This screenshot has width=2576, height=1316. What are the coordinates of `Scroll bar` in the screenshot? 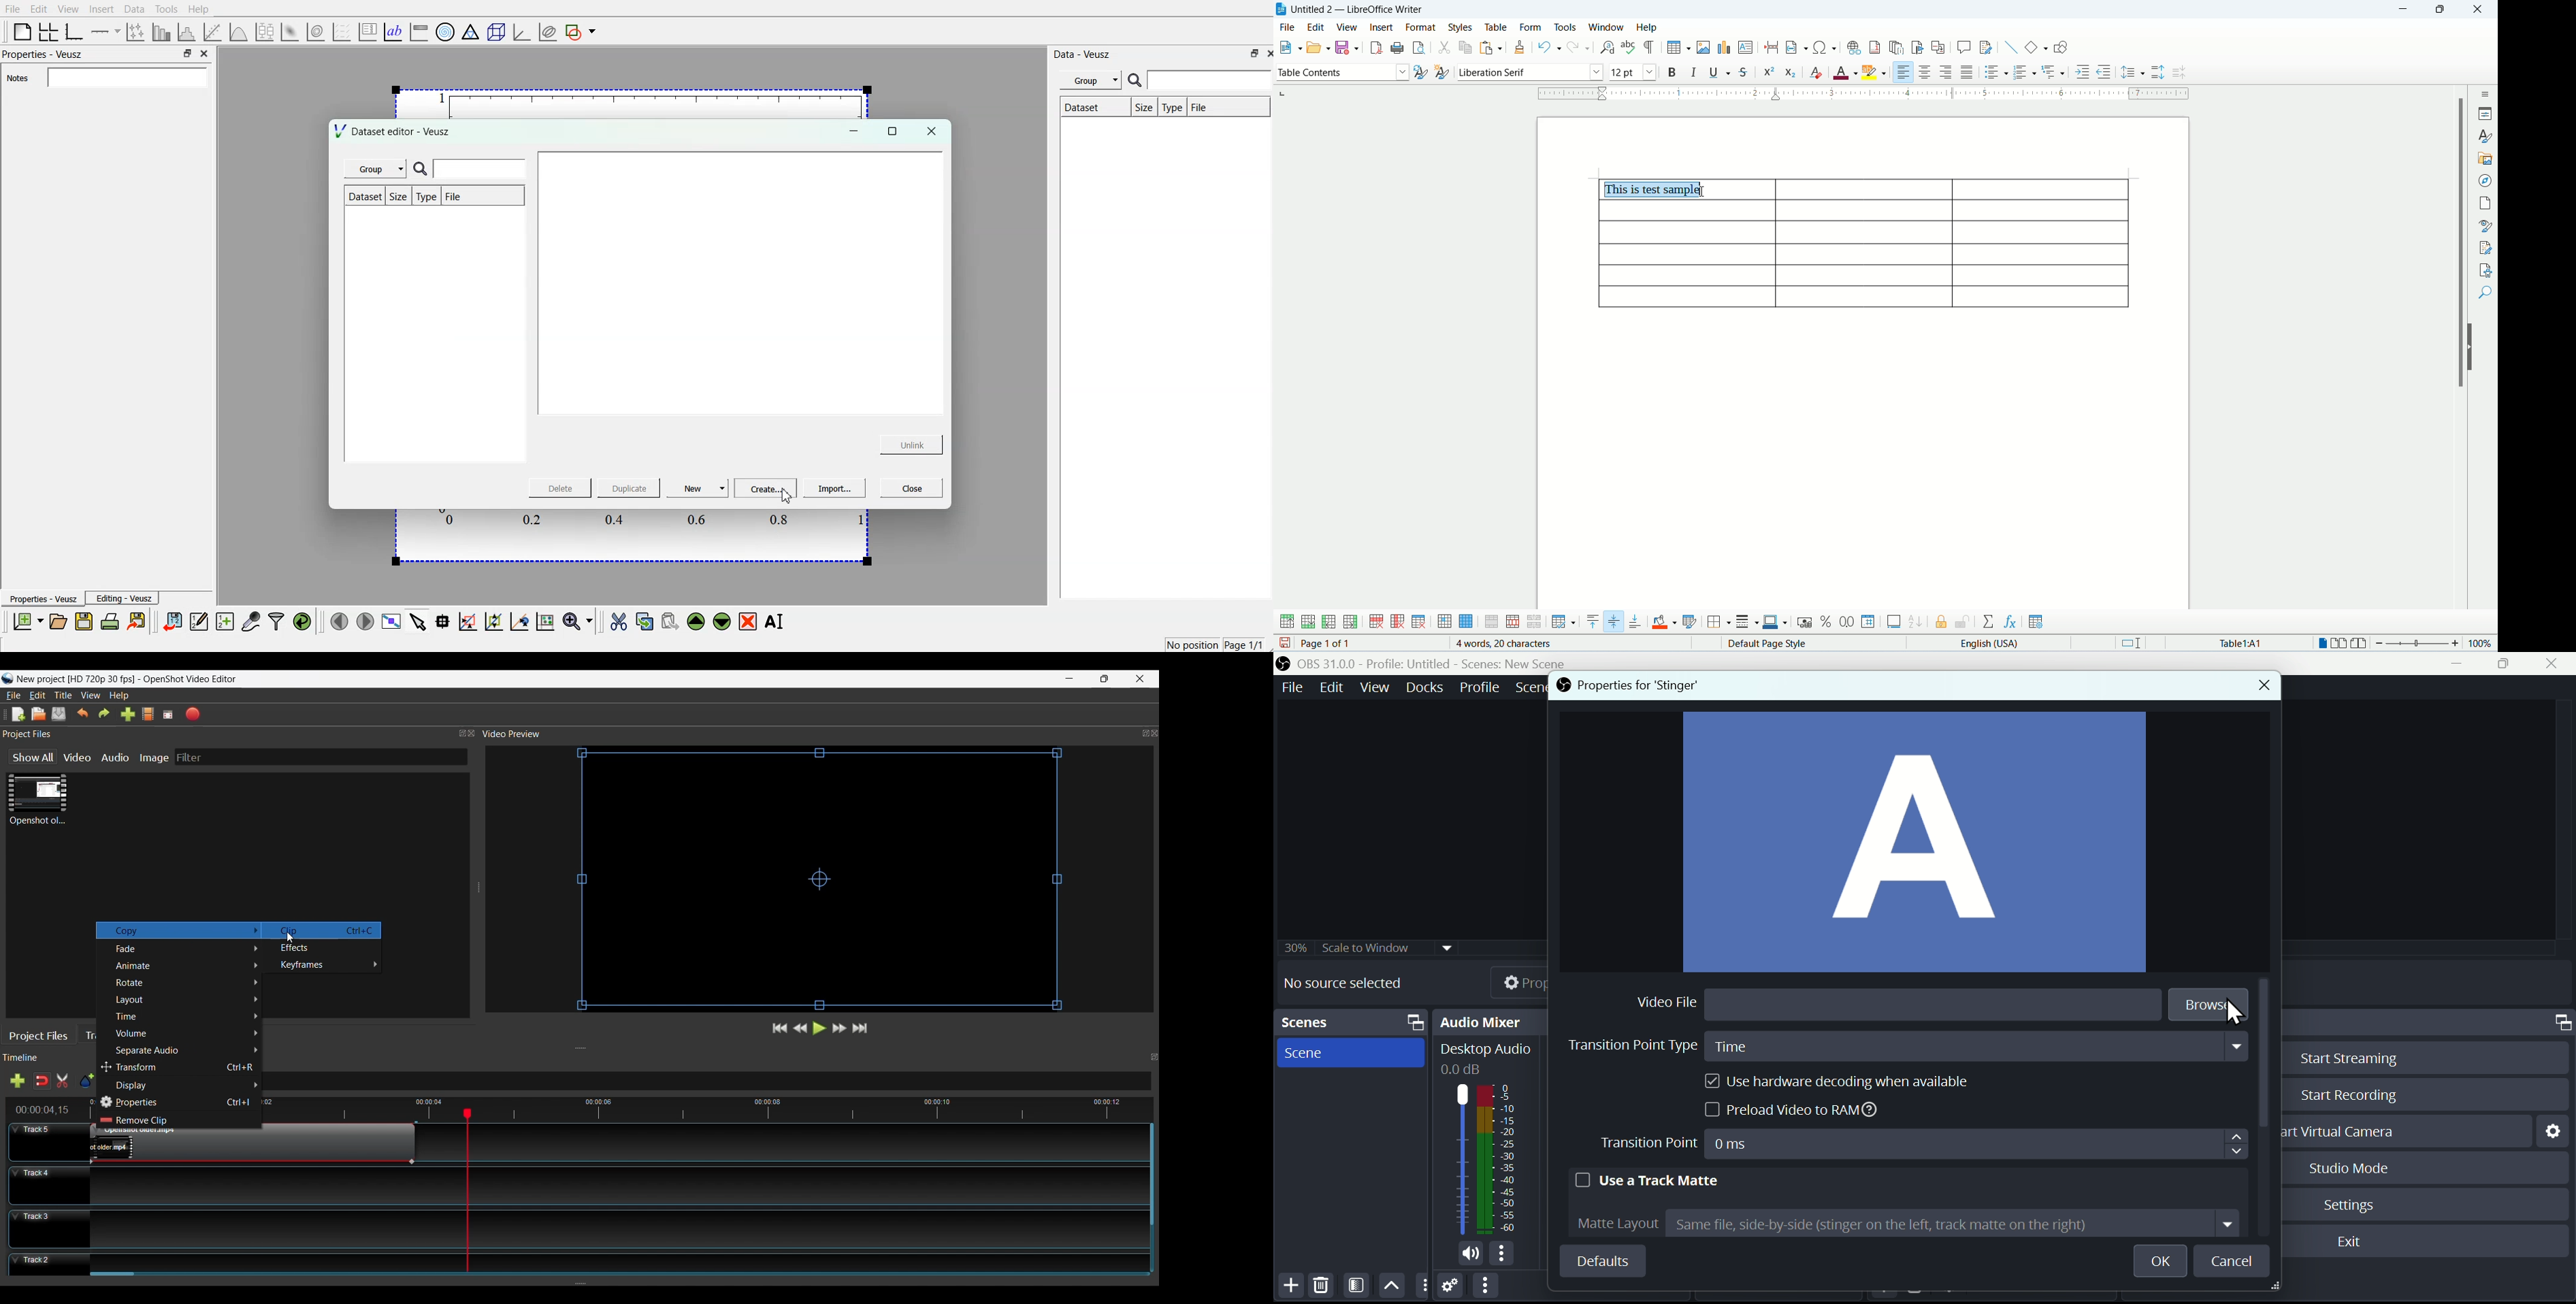 It's located at (2267, 1056).